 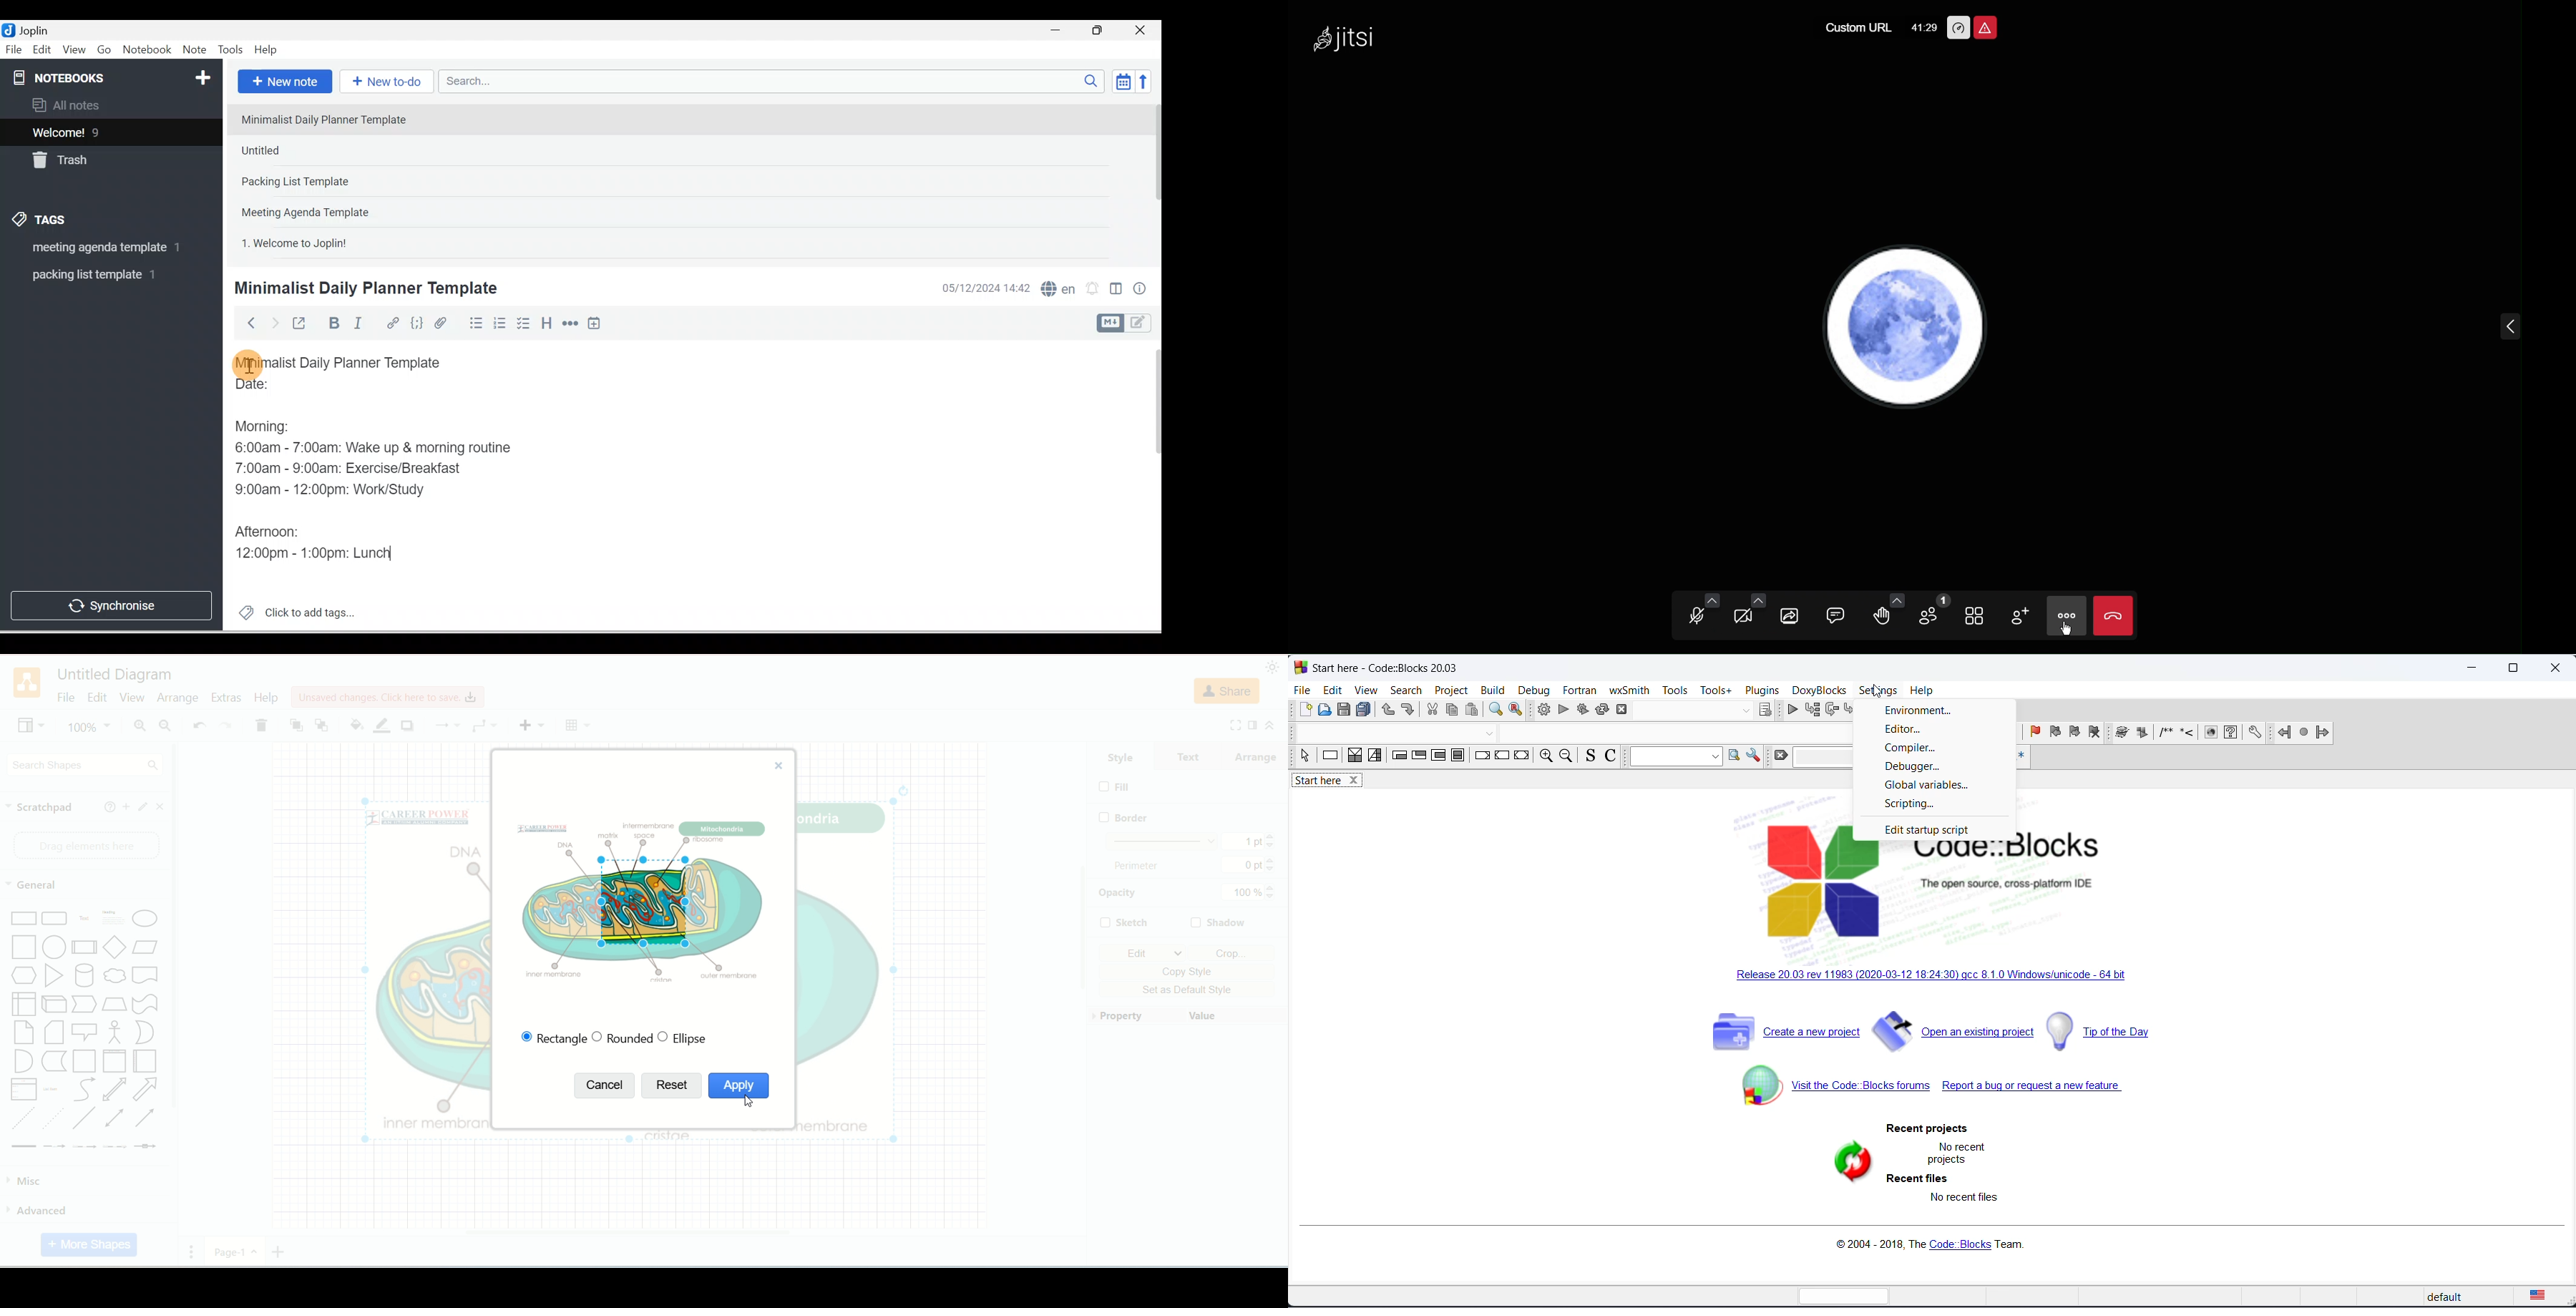 I want to click on general, so click(x=34, y=887).